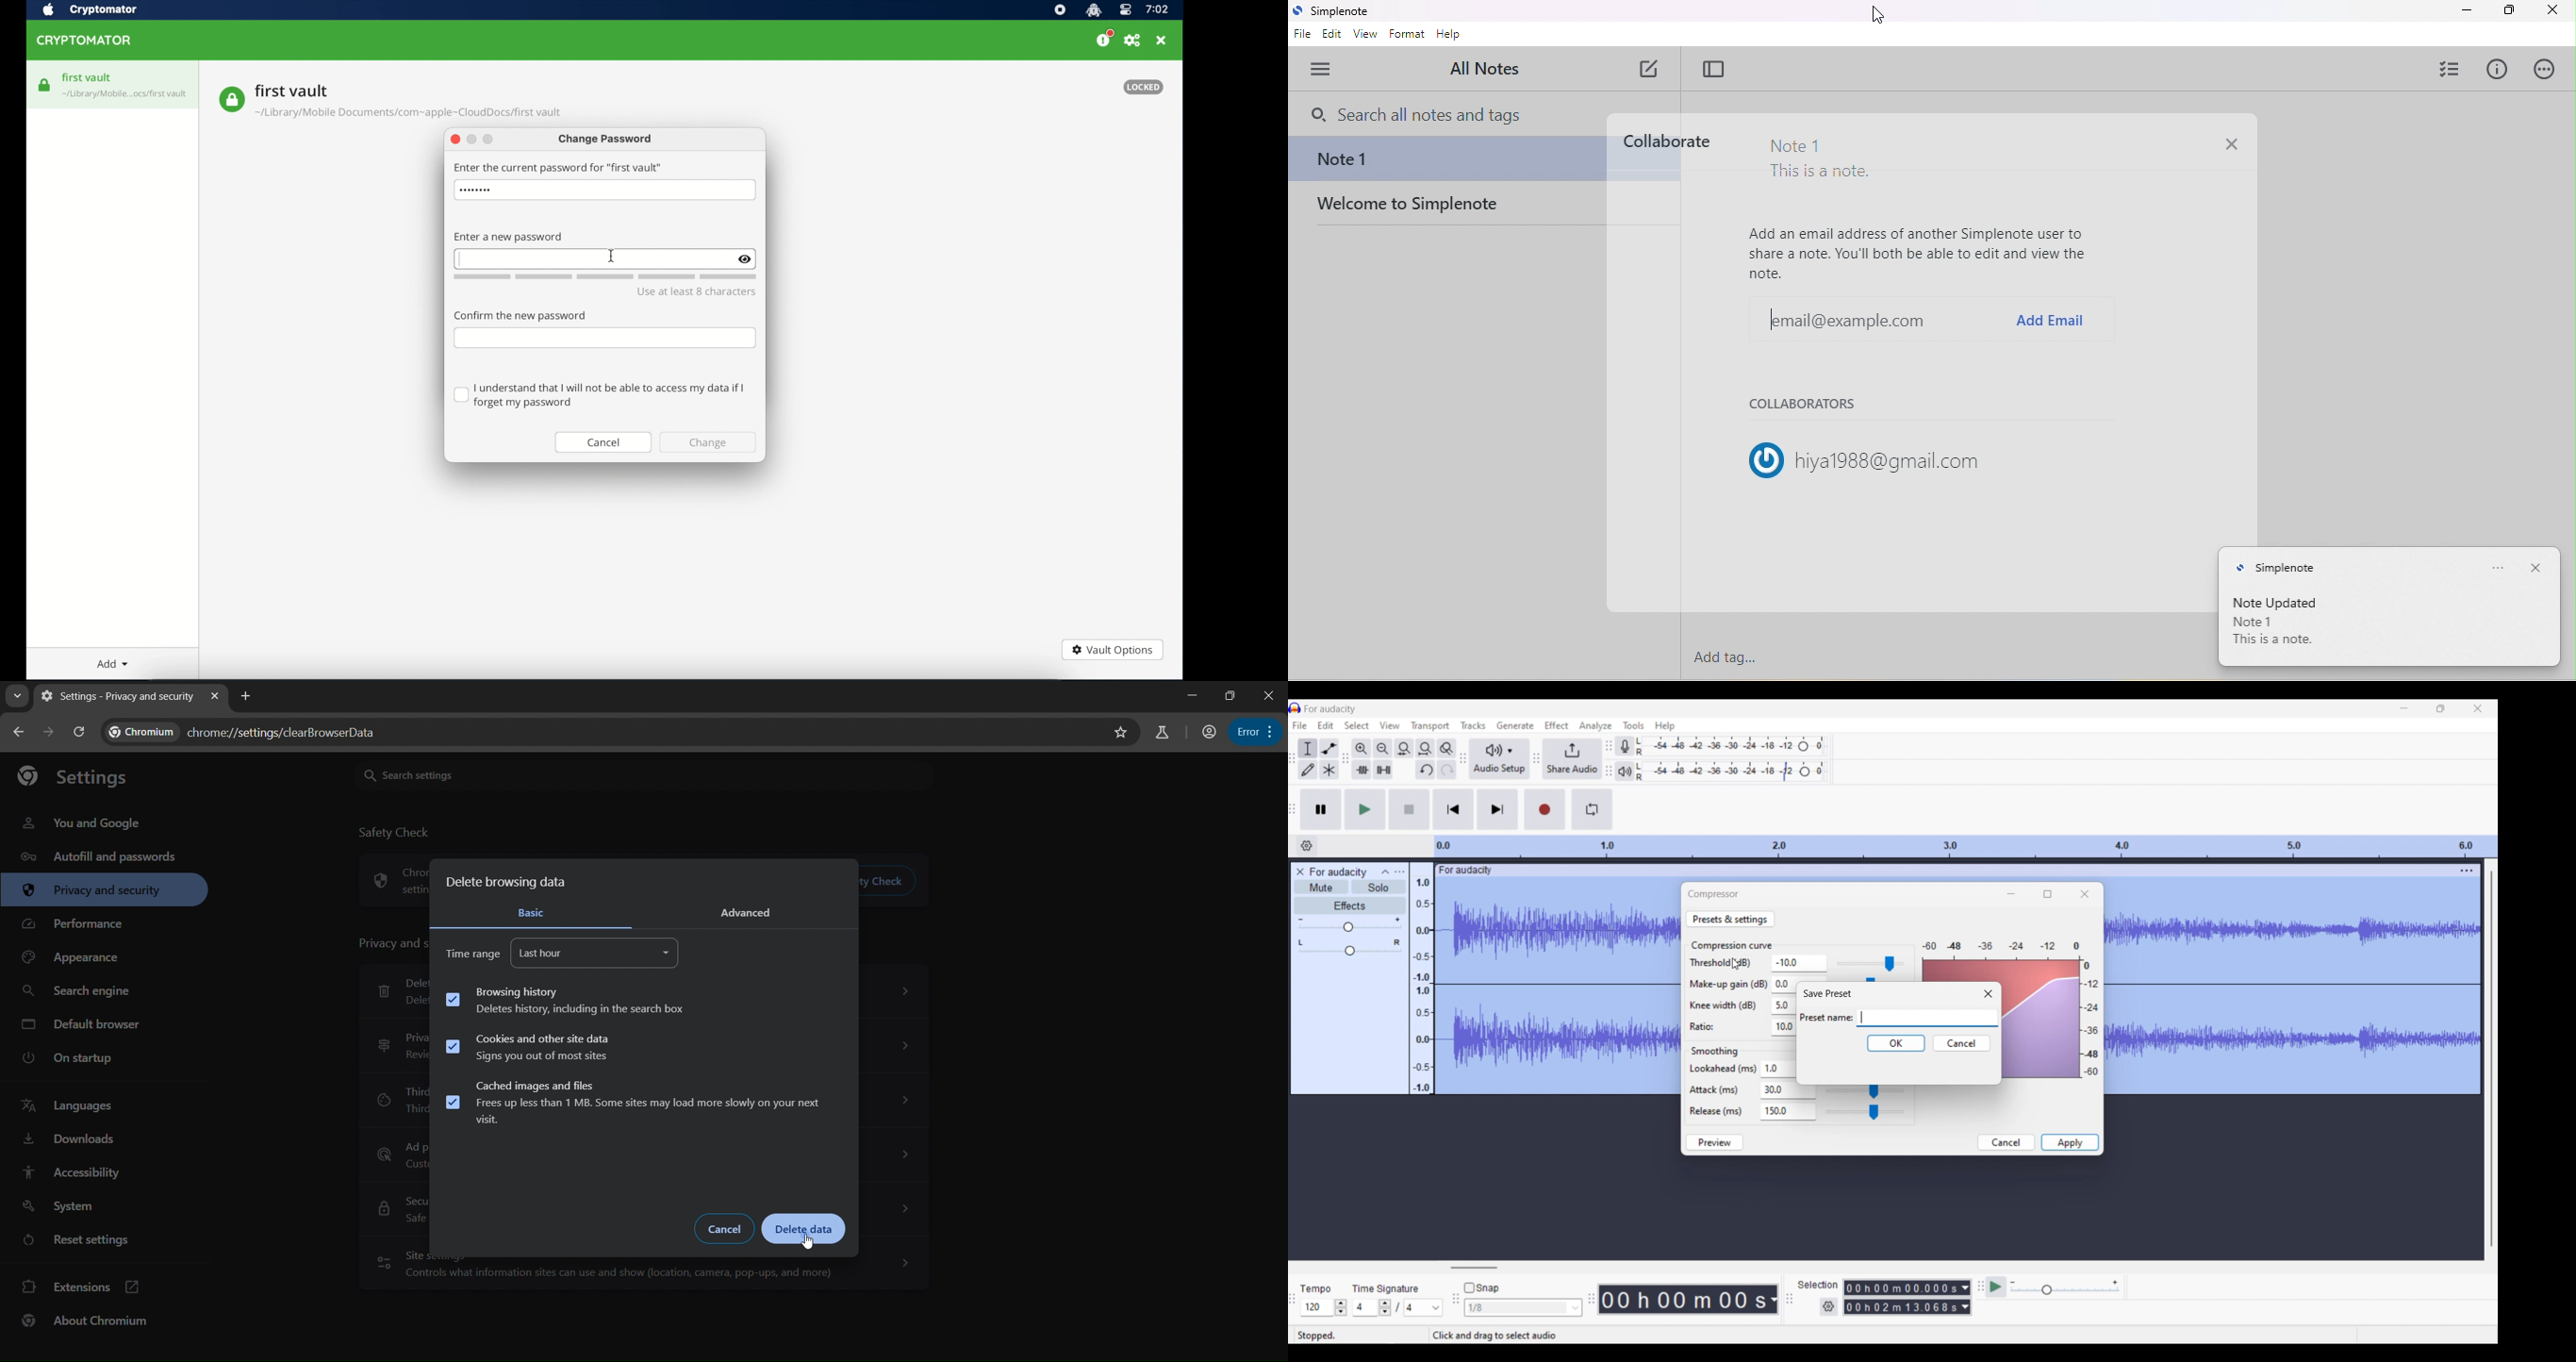  What do you see at coordinates (2053, 1010) in the screenshot?
I see `Current output ` at bounding box center [2053, 1010].